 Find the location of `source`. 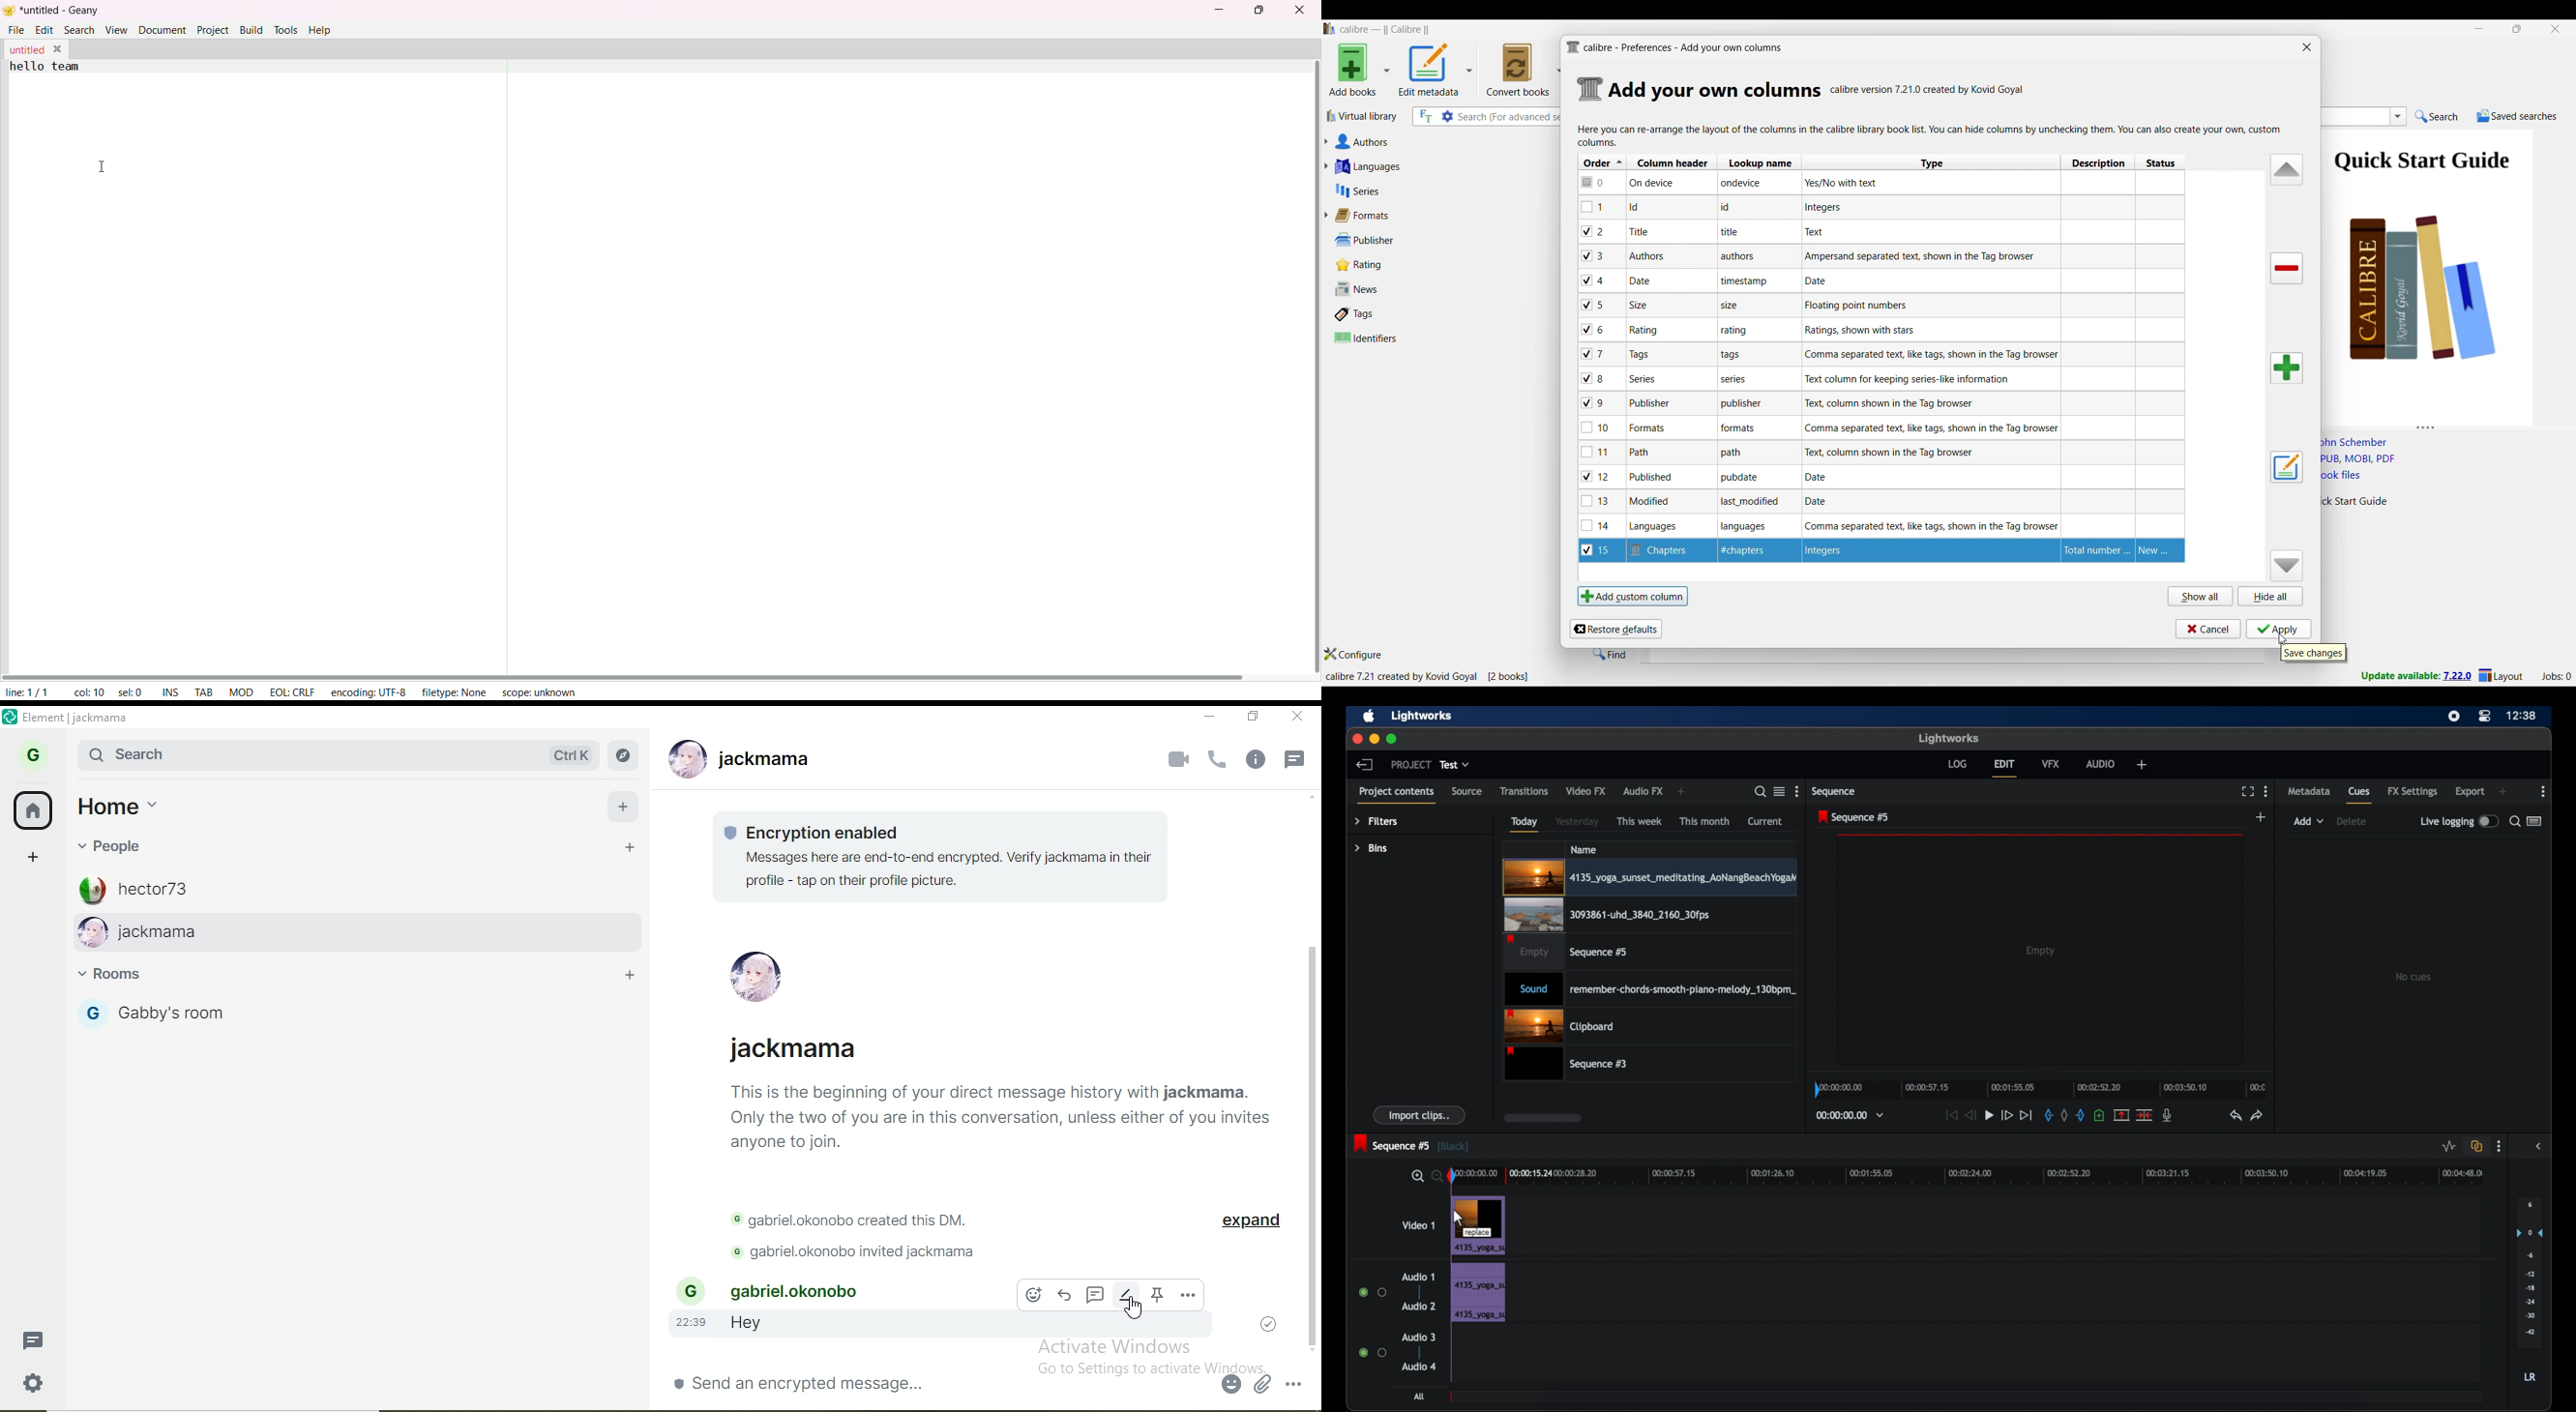

source is located at coordinates (1467, 792).